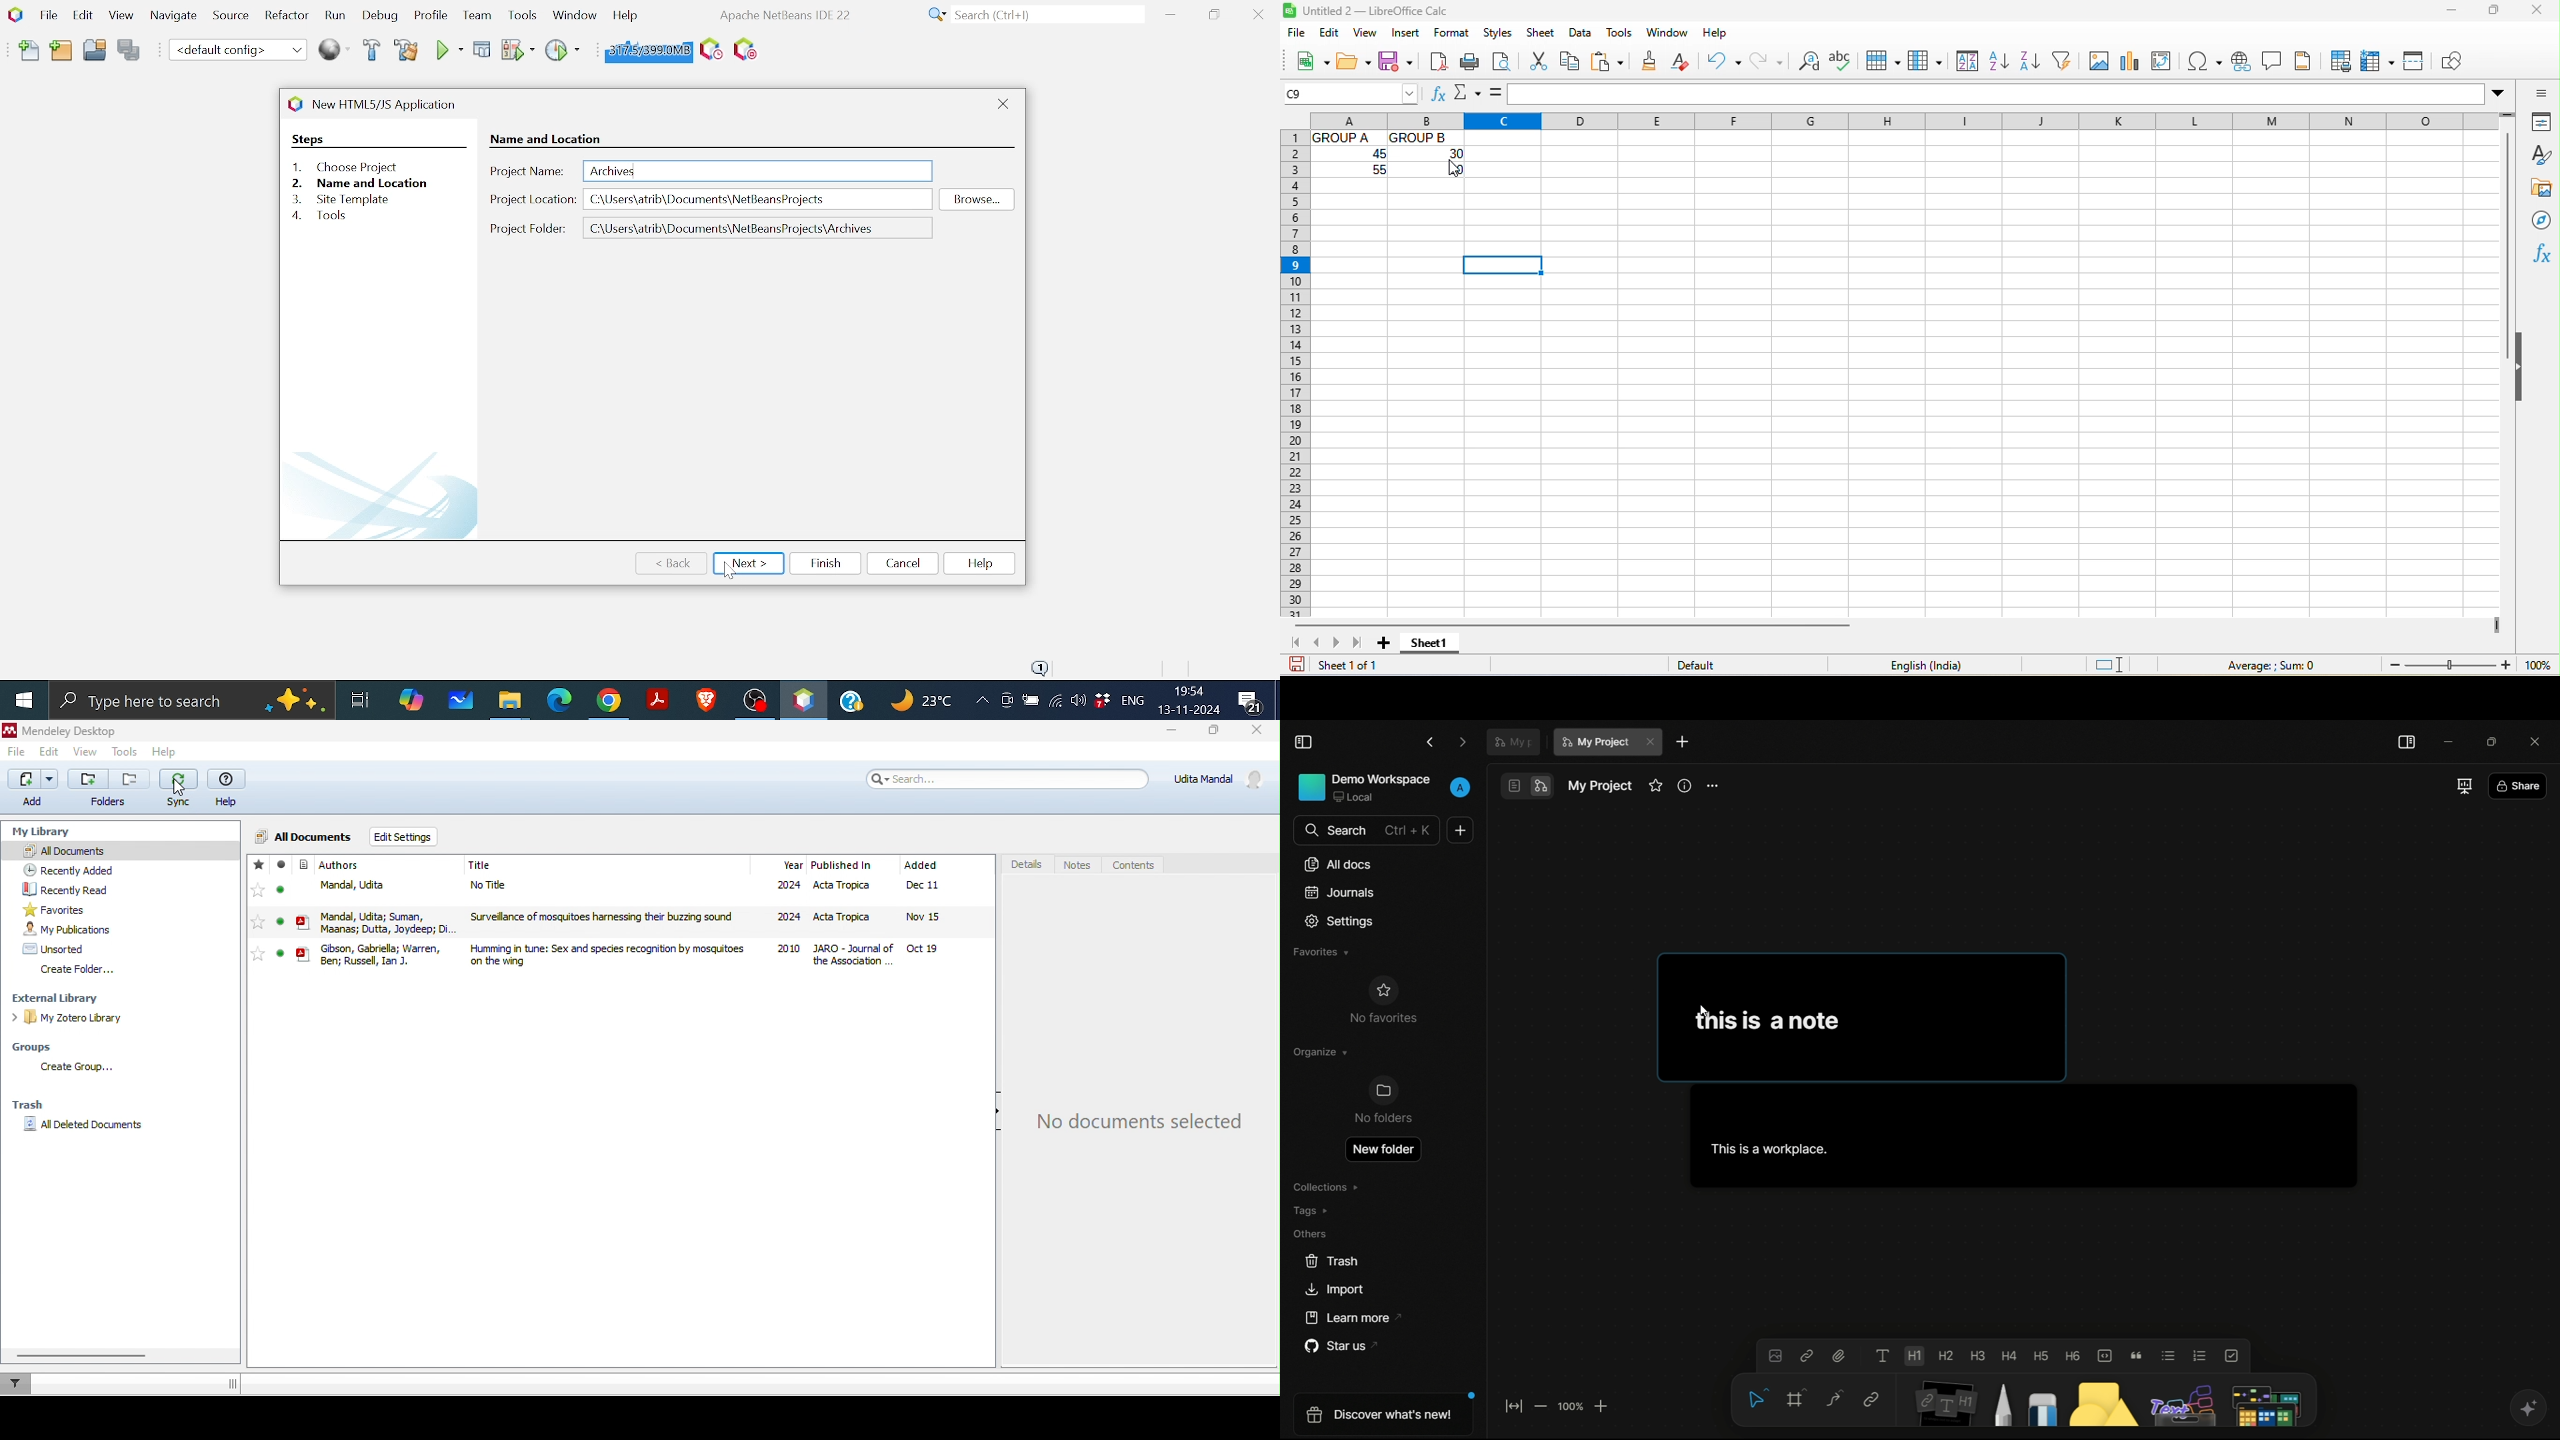 The width and height of the screenshot is (2576, 1456). I want to click on bulleted list, so click(2167, 1356).